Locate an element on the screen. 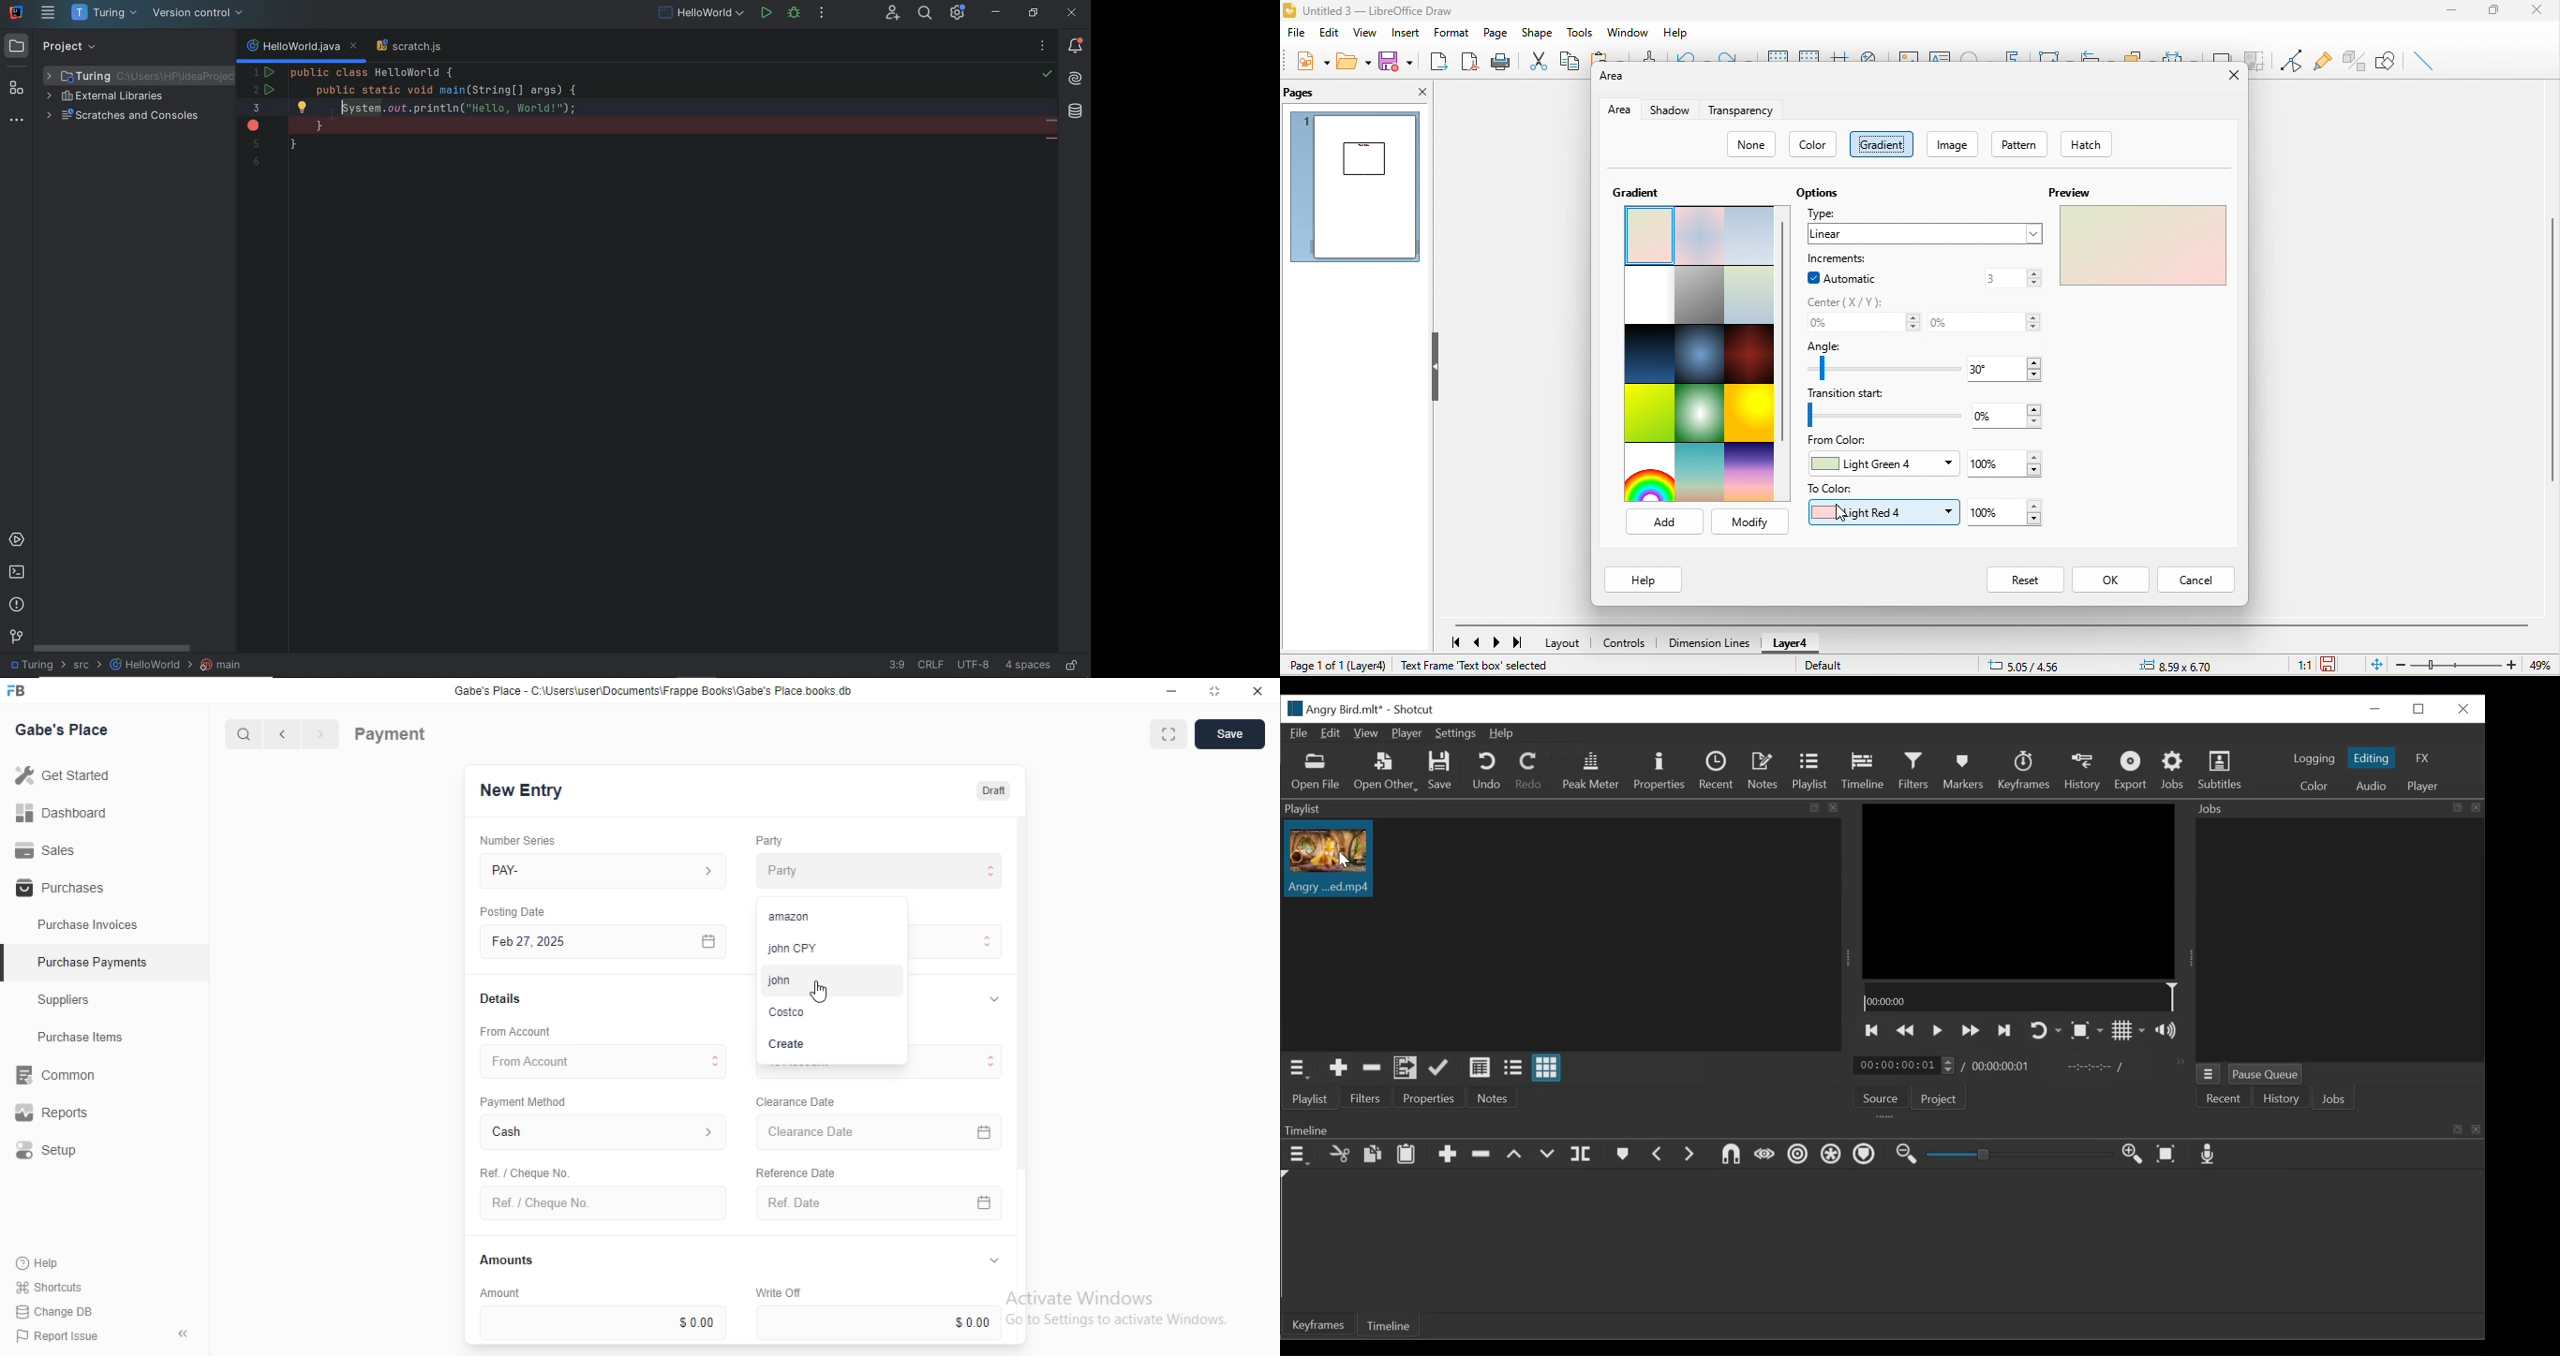  cursor is located at coordinates (821, 989).